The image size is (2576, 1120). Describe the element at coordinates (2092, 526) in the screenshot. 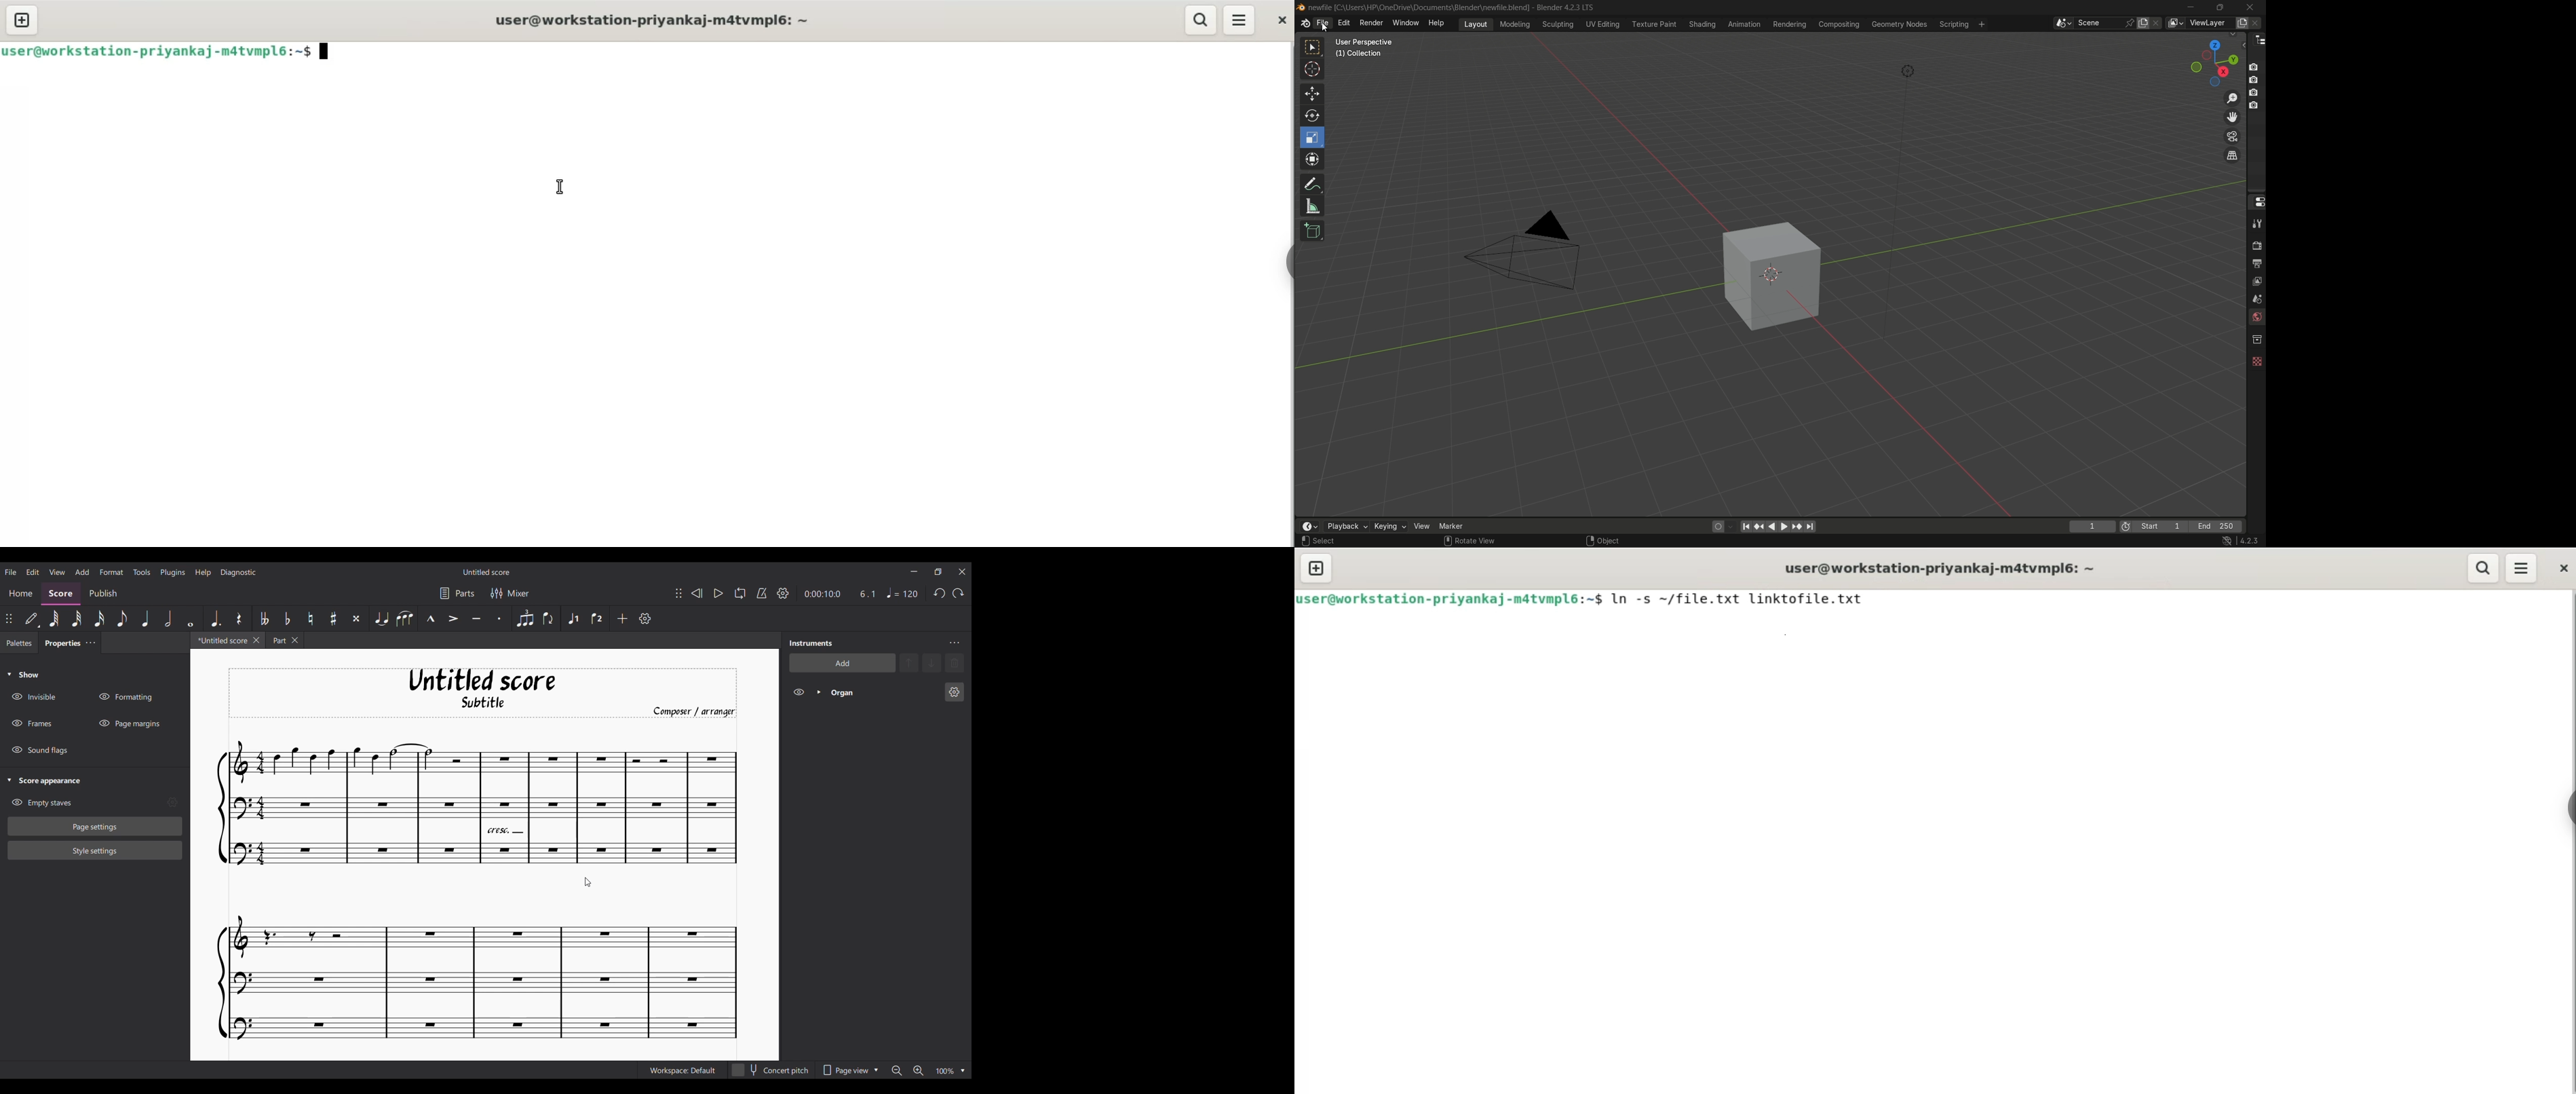

I see `current frame` at that location.